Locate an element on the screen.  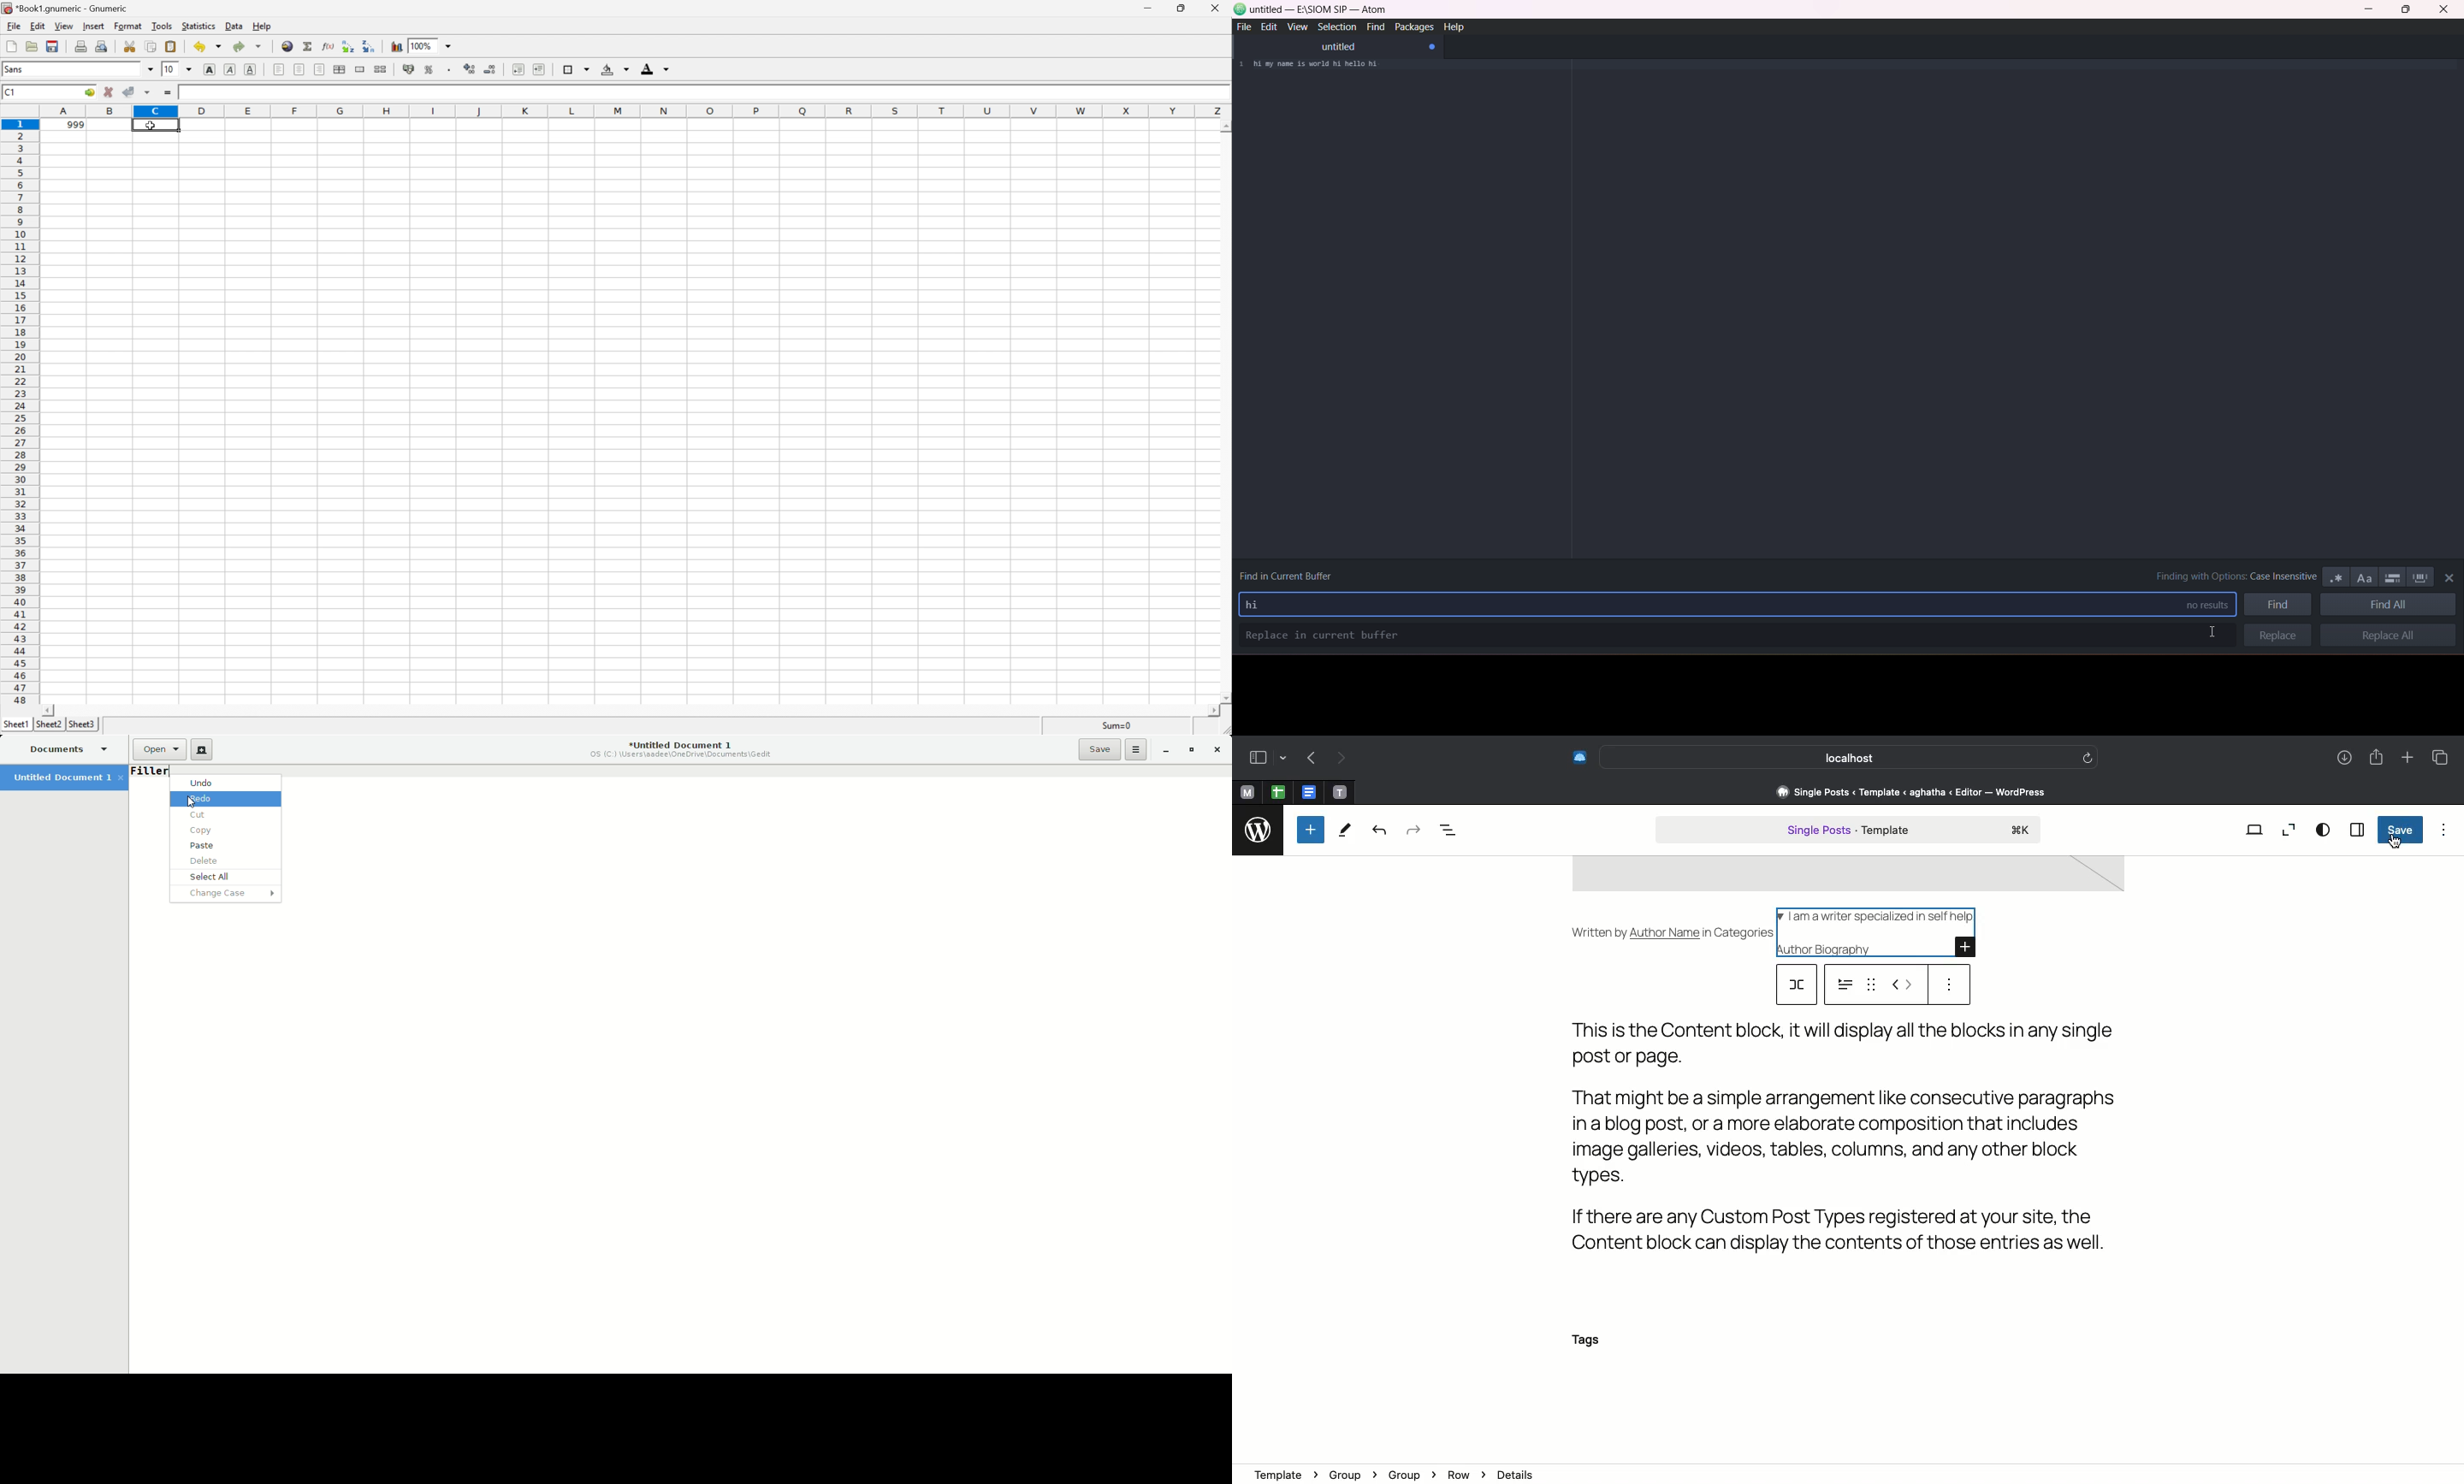
italic is located at coordinates (229, 68).